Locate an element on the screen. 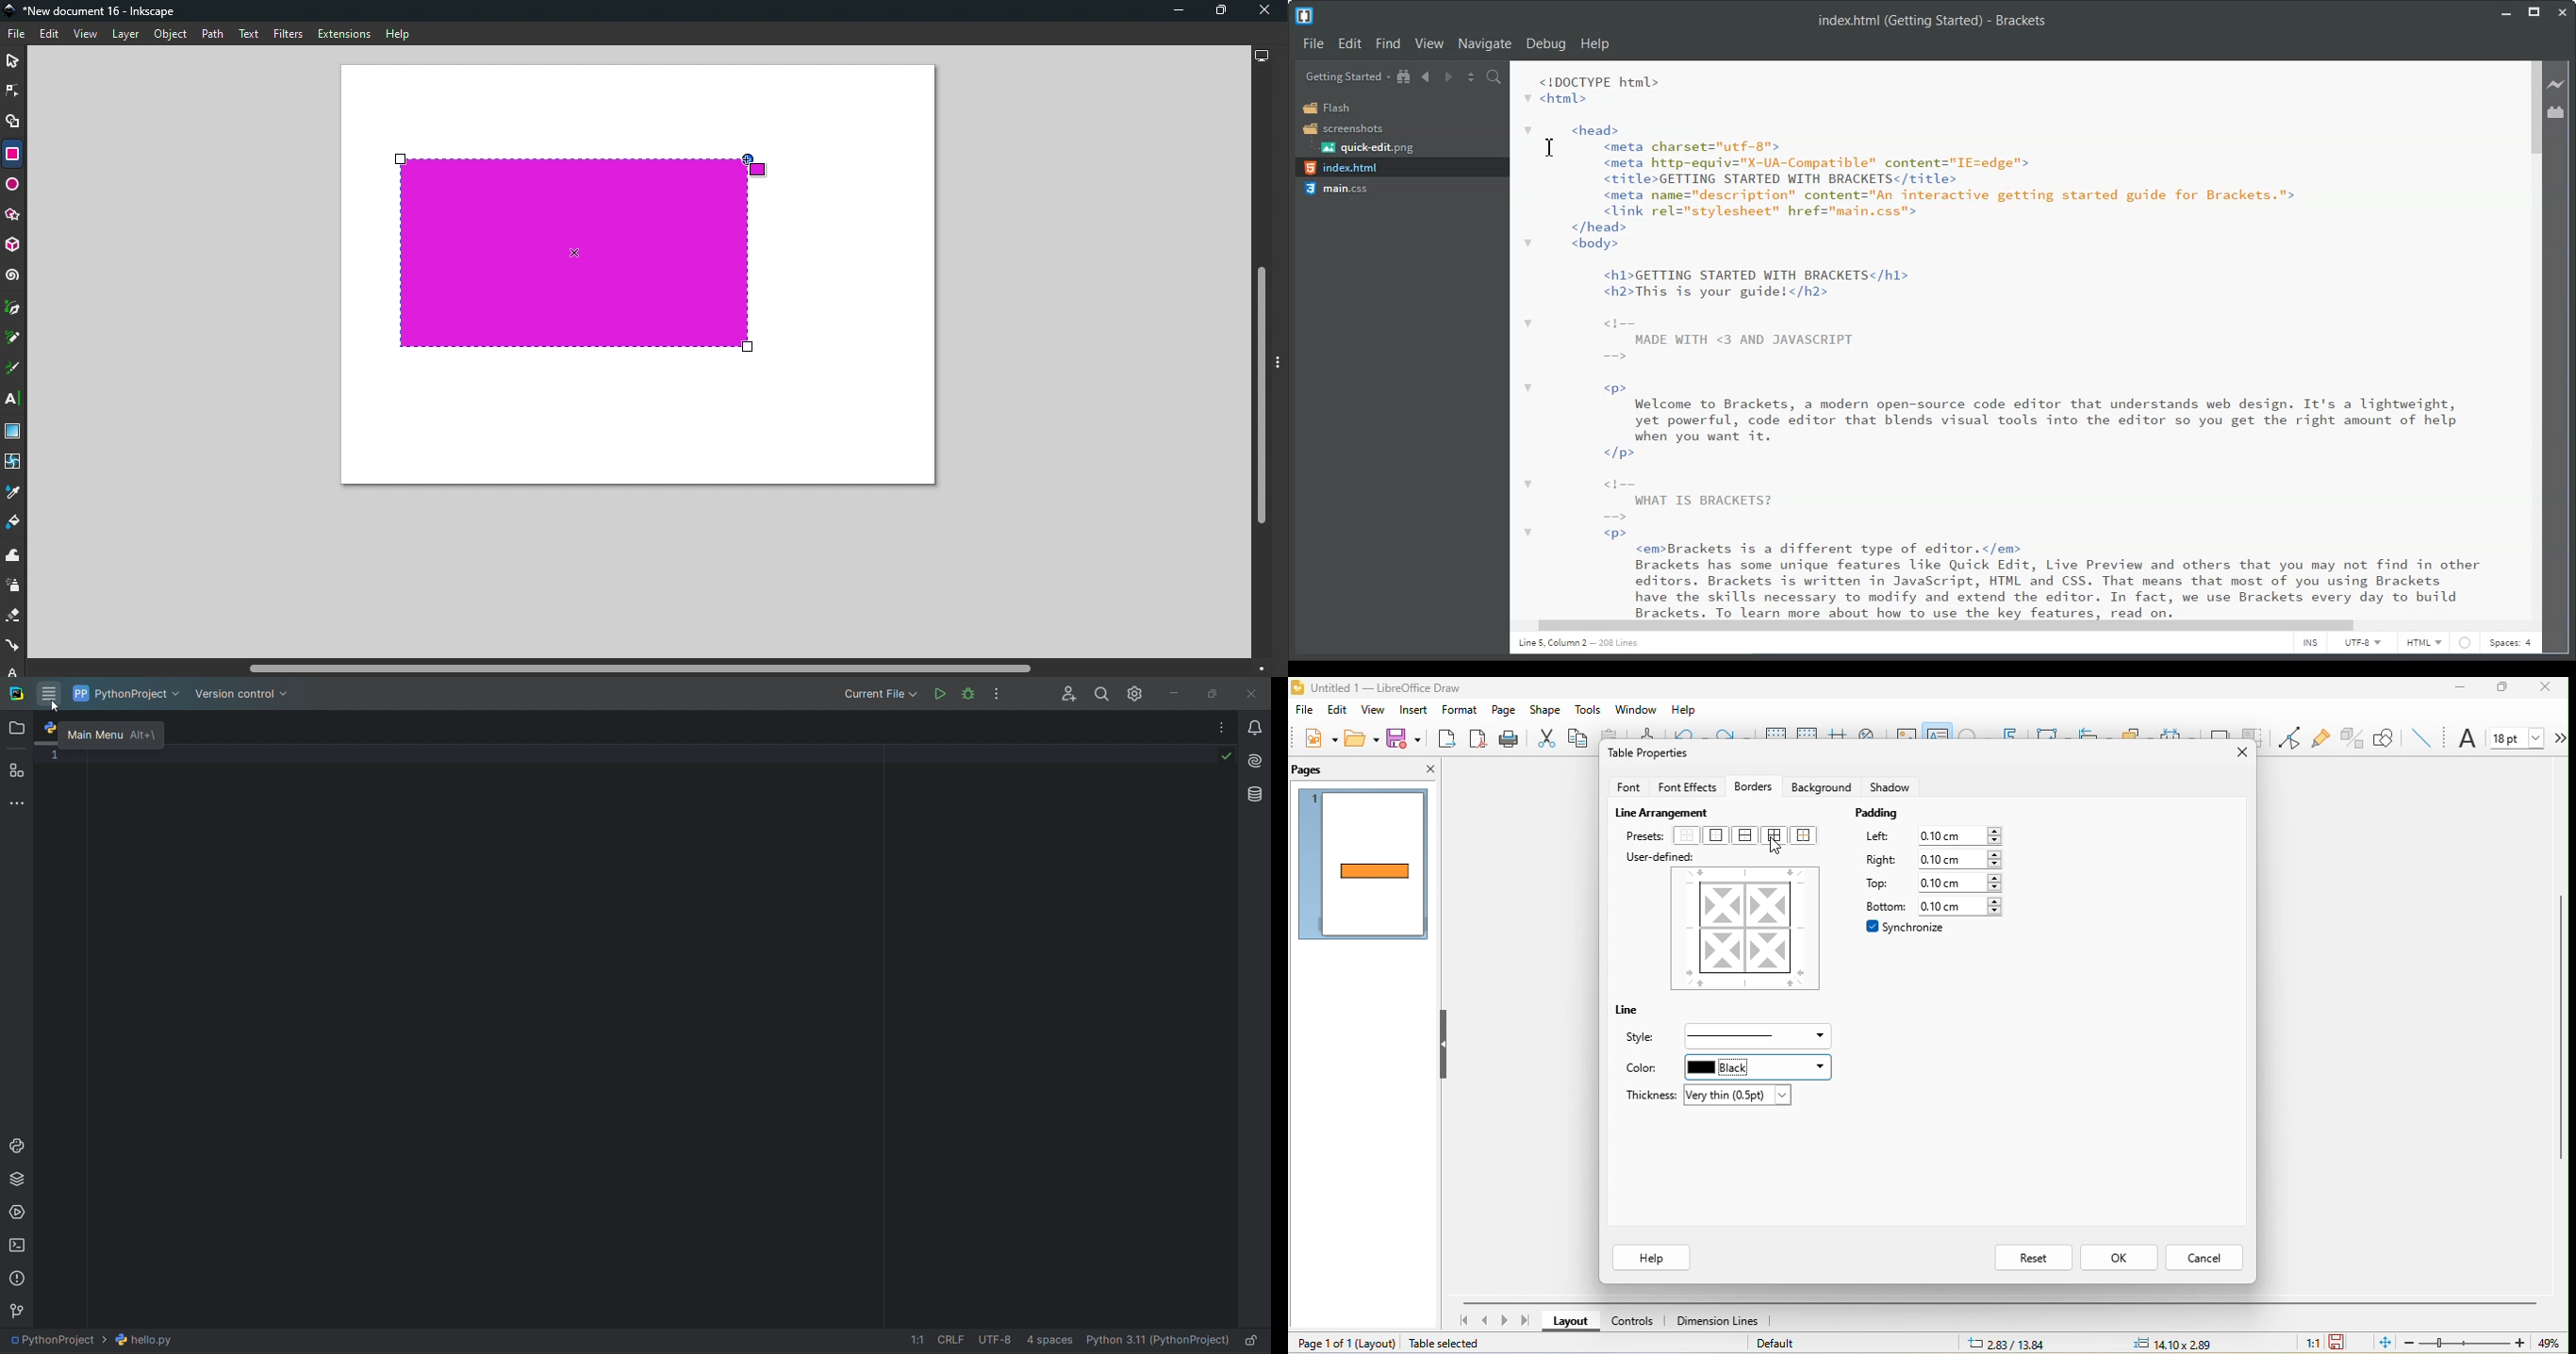 The height and width of the screenshot is (1372, 2576). file data is located at coordinates (981, 1342).